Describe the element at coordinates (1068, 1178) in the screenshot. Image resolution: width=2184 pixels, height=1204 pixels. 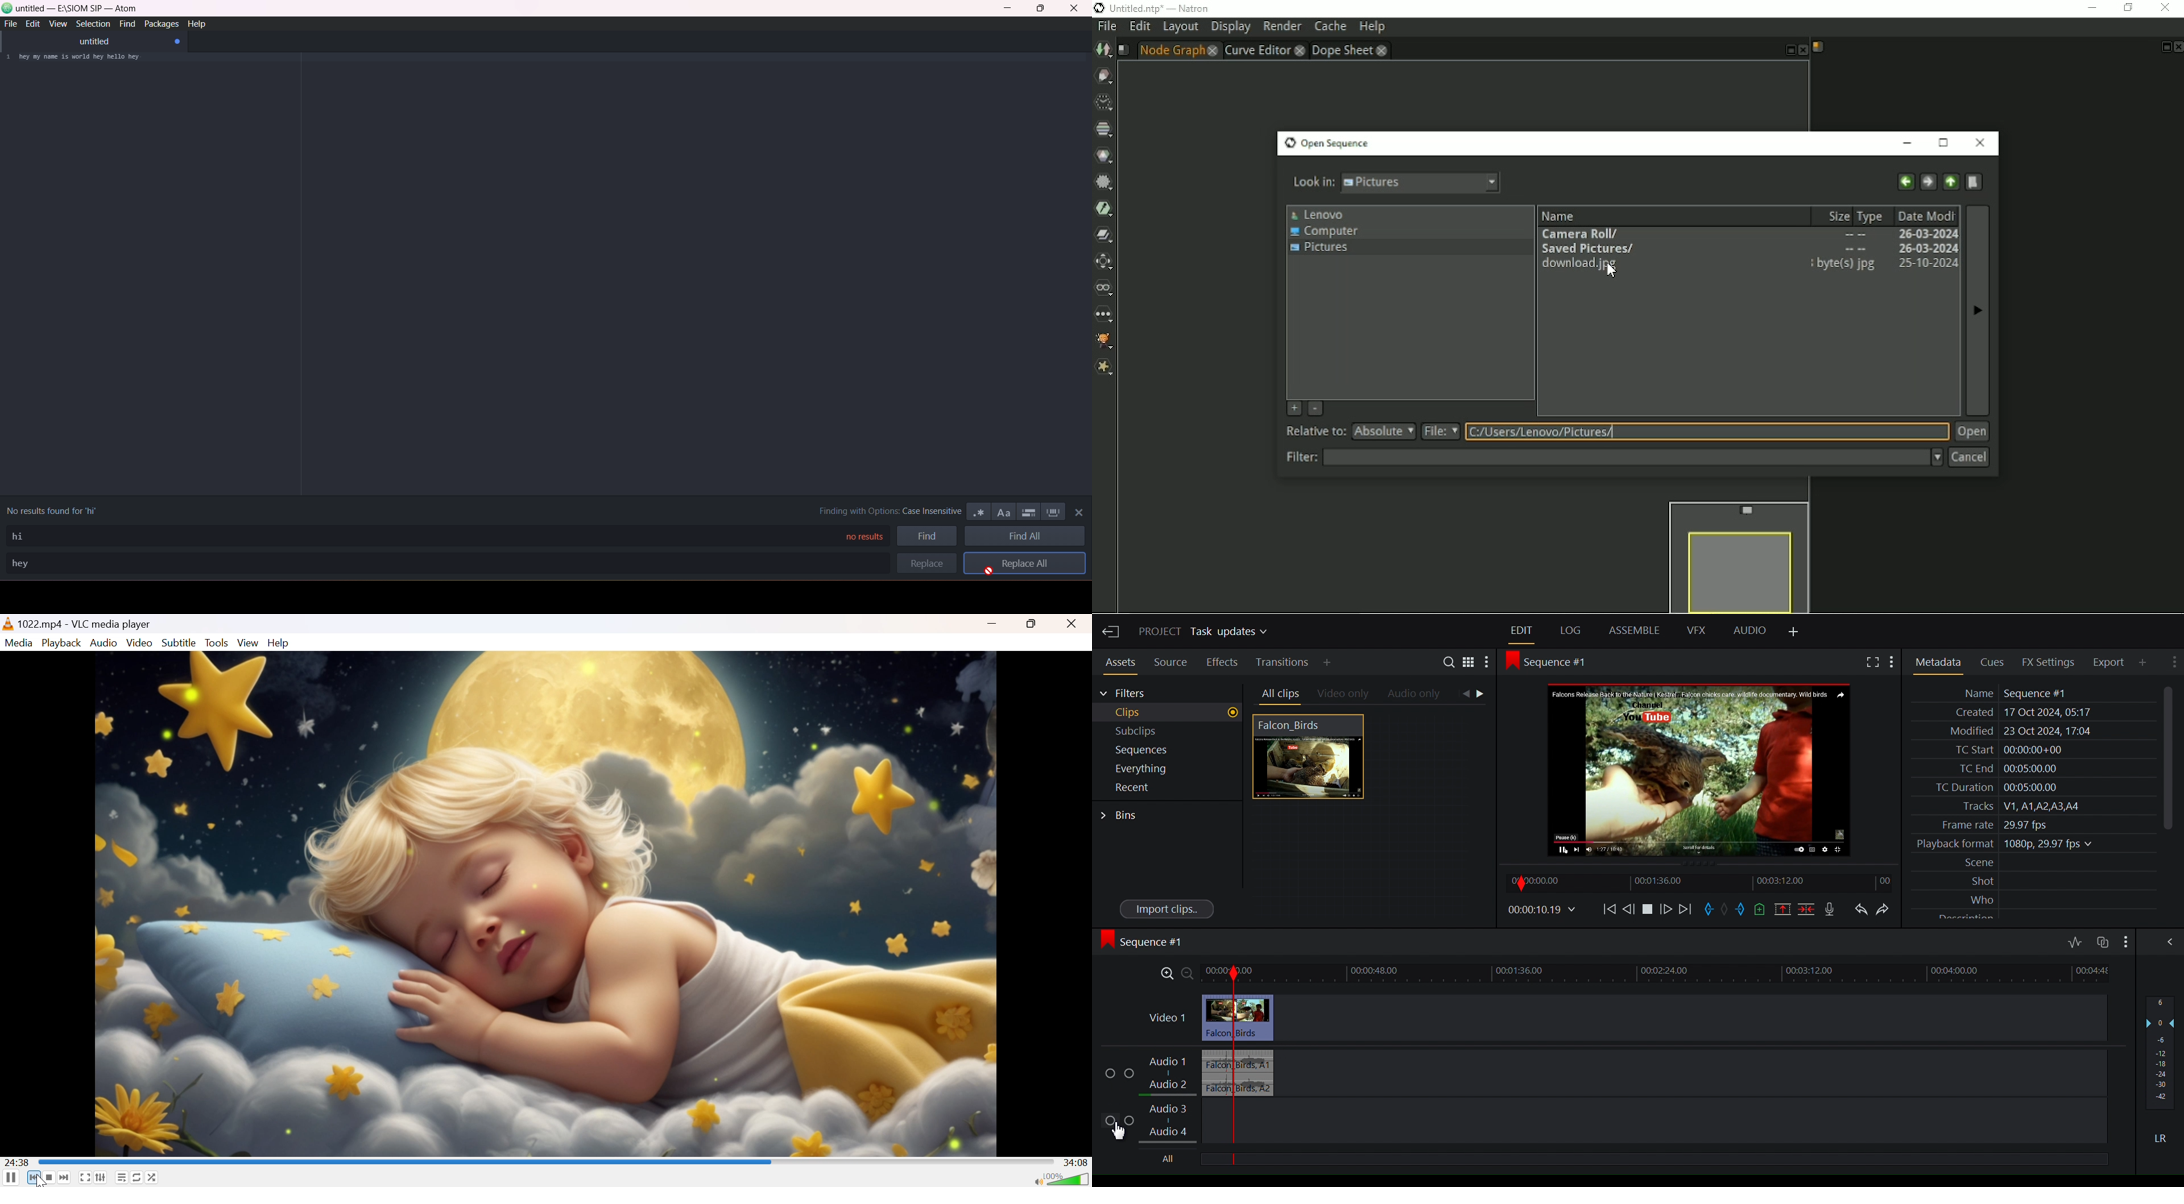
I see `Volume` at that location.